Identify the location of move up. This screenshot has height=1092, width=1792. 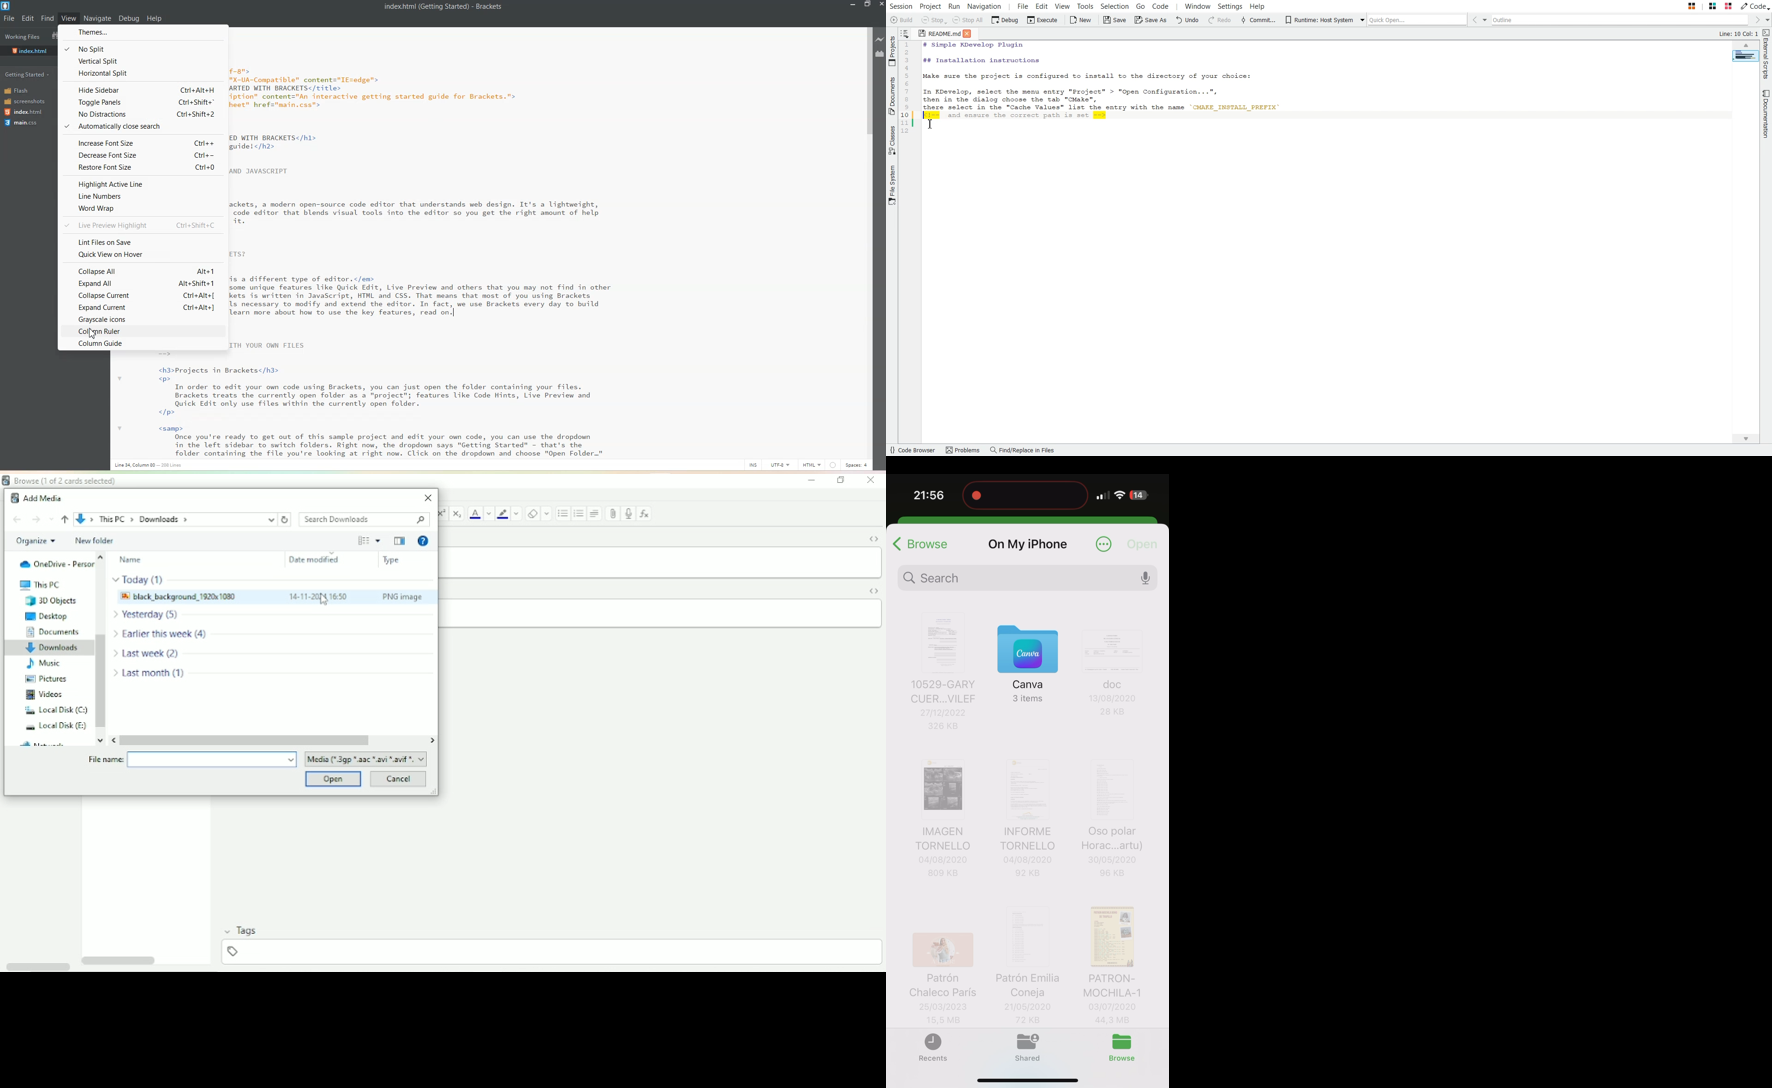
(101, 557).